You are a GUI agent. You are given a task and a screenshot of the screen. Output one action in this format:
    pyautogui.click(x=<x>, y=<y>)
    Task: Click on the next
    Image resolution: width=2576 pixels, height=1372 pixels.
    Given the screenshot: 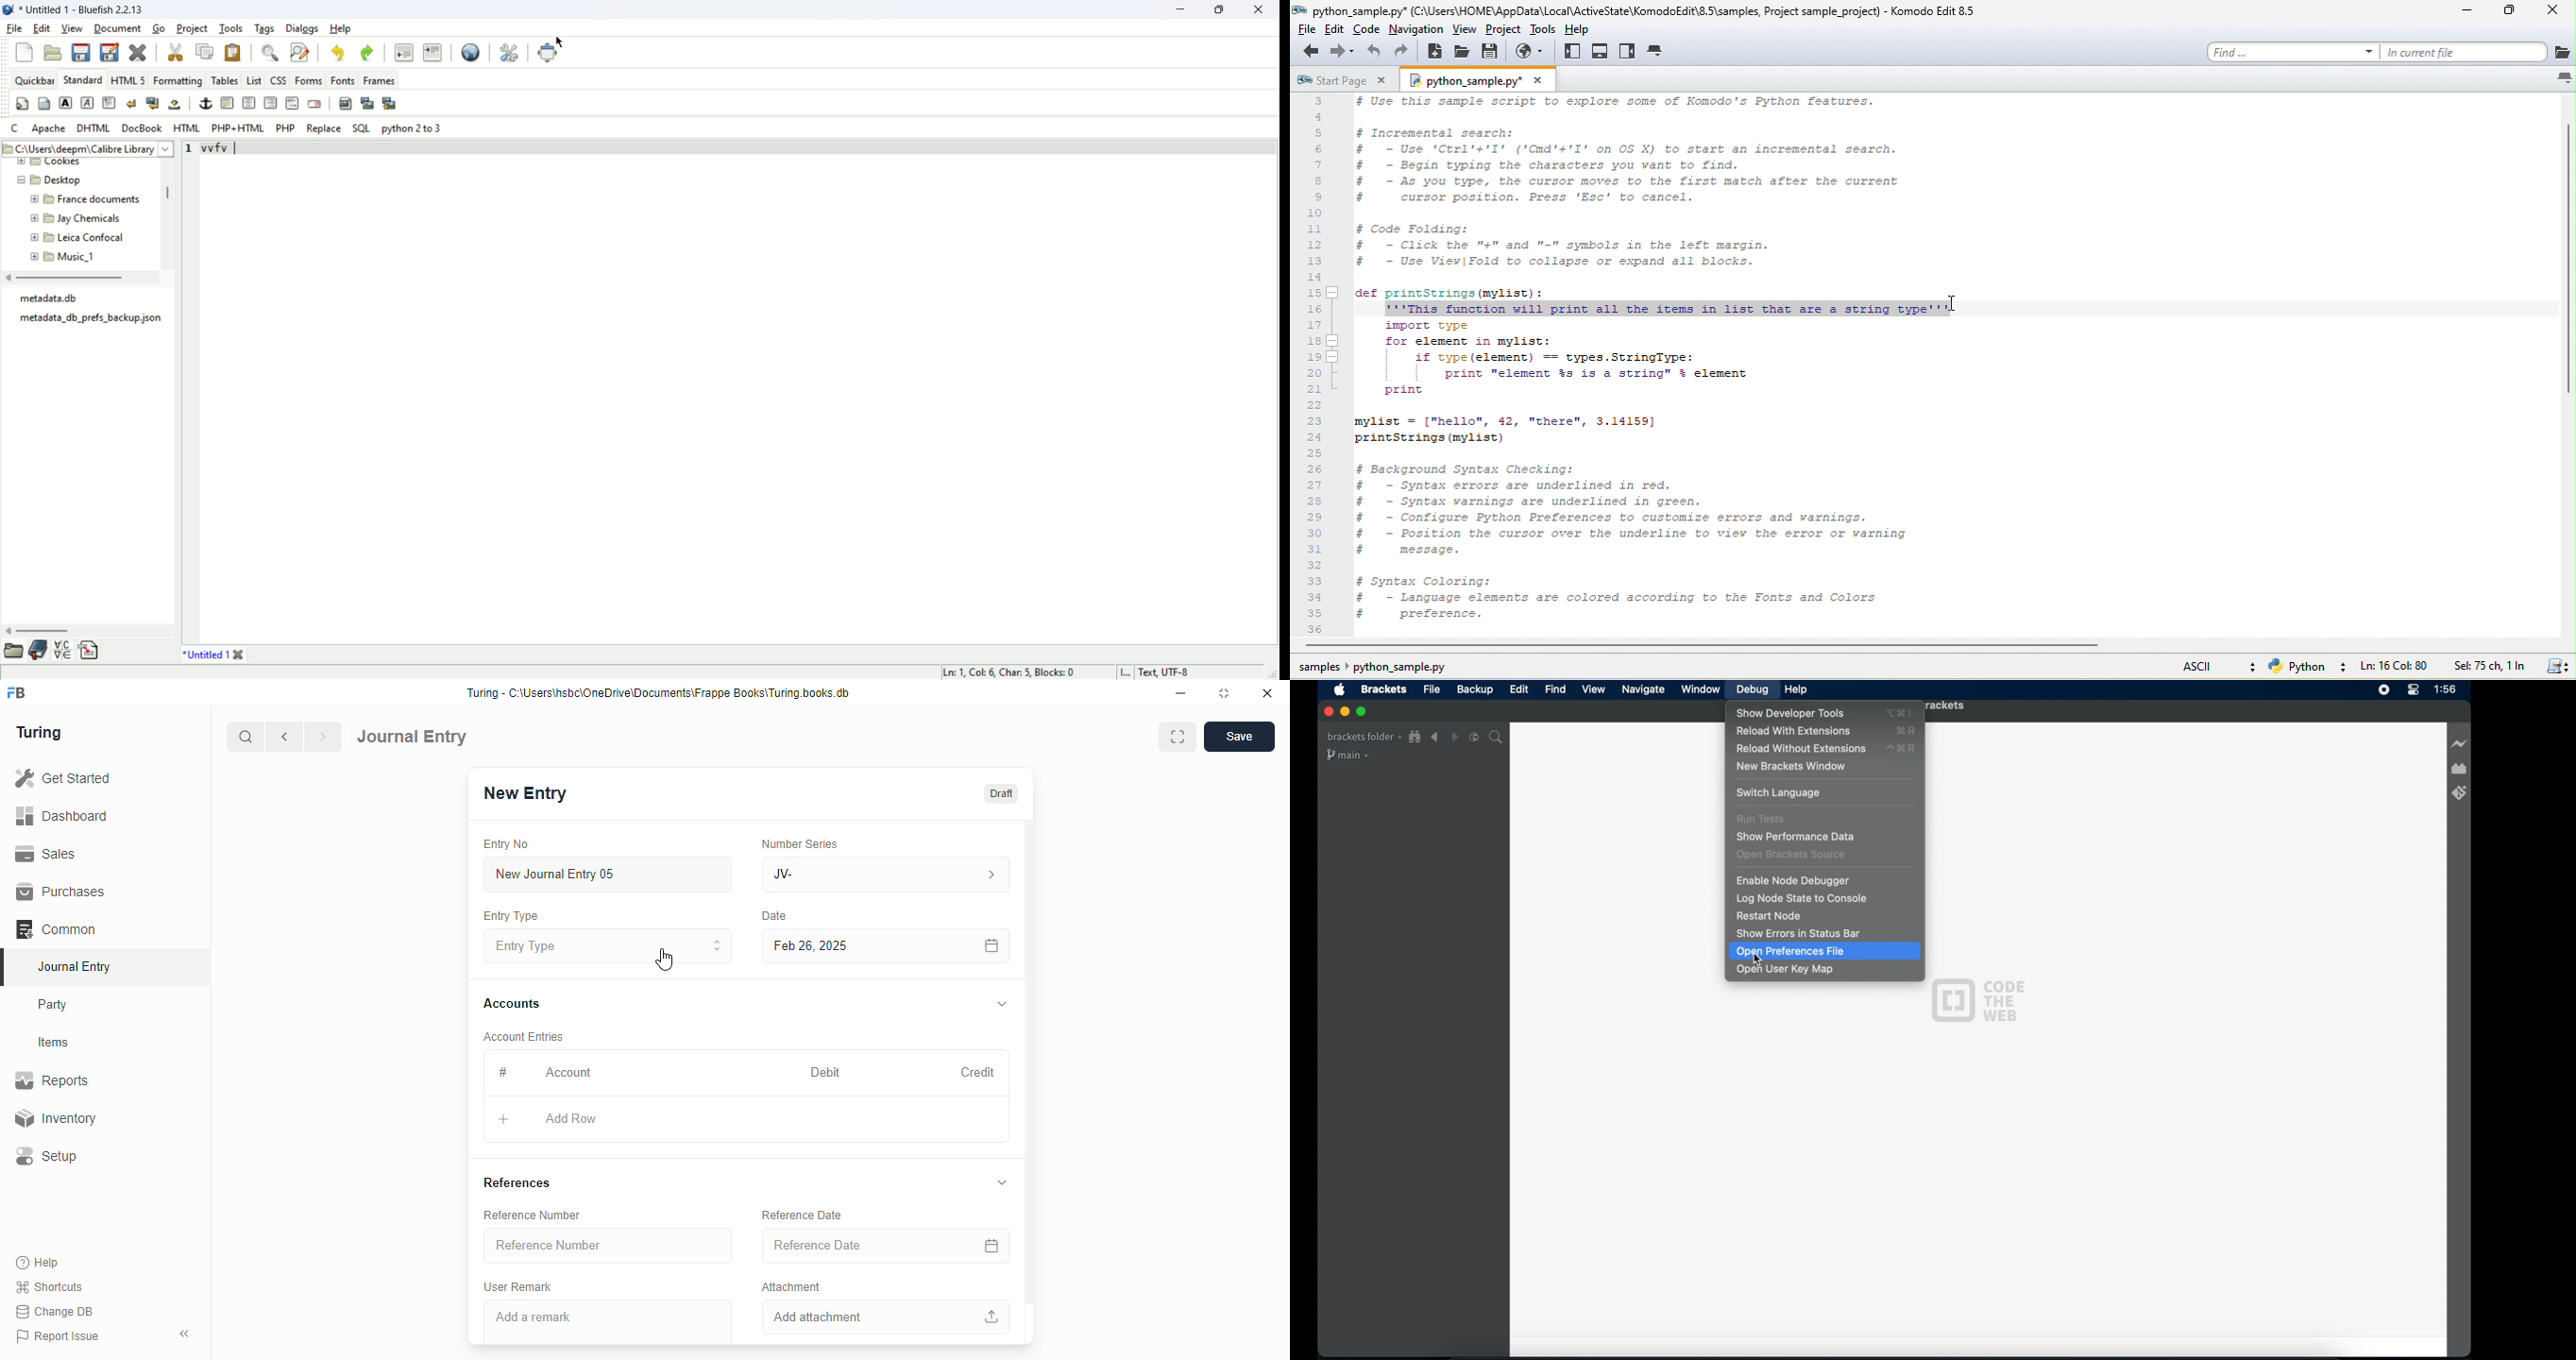 What is the action you would take?
    pyautogui.click(x=325, y=737)
    